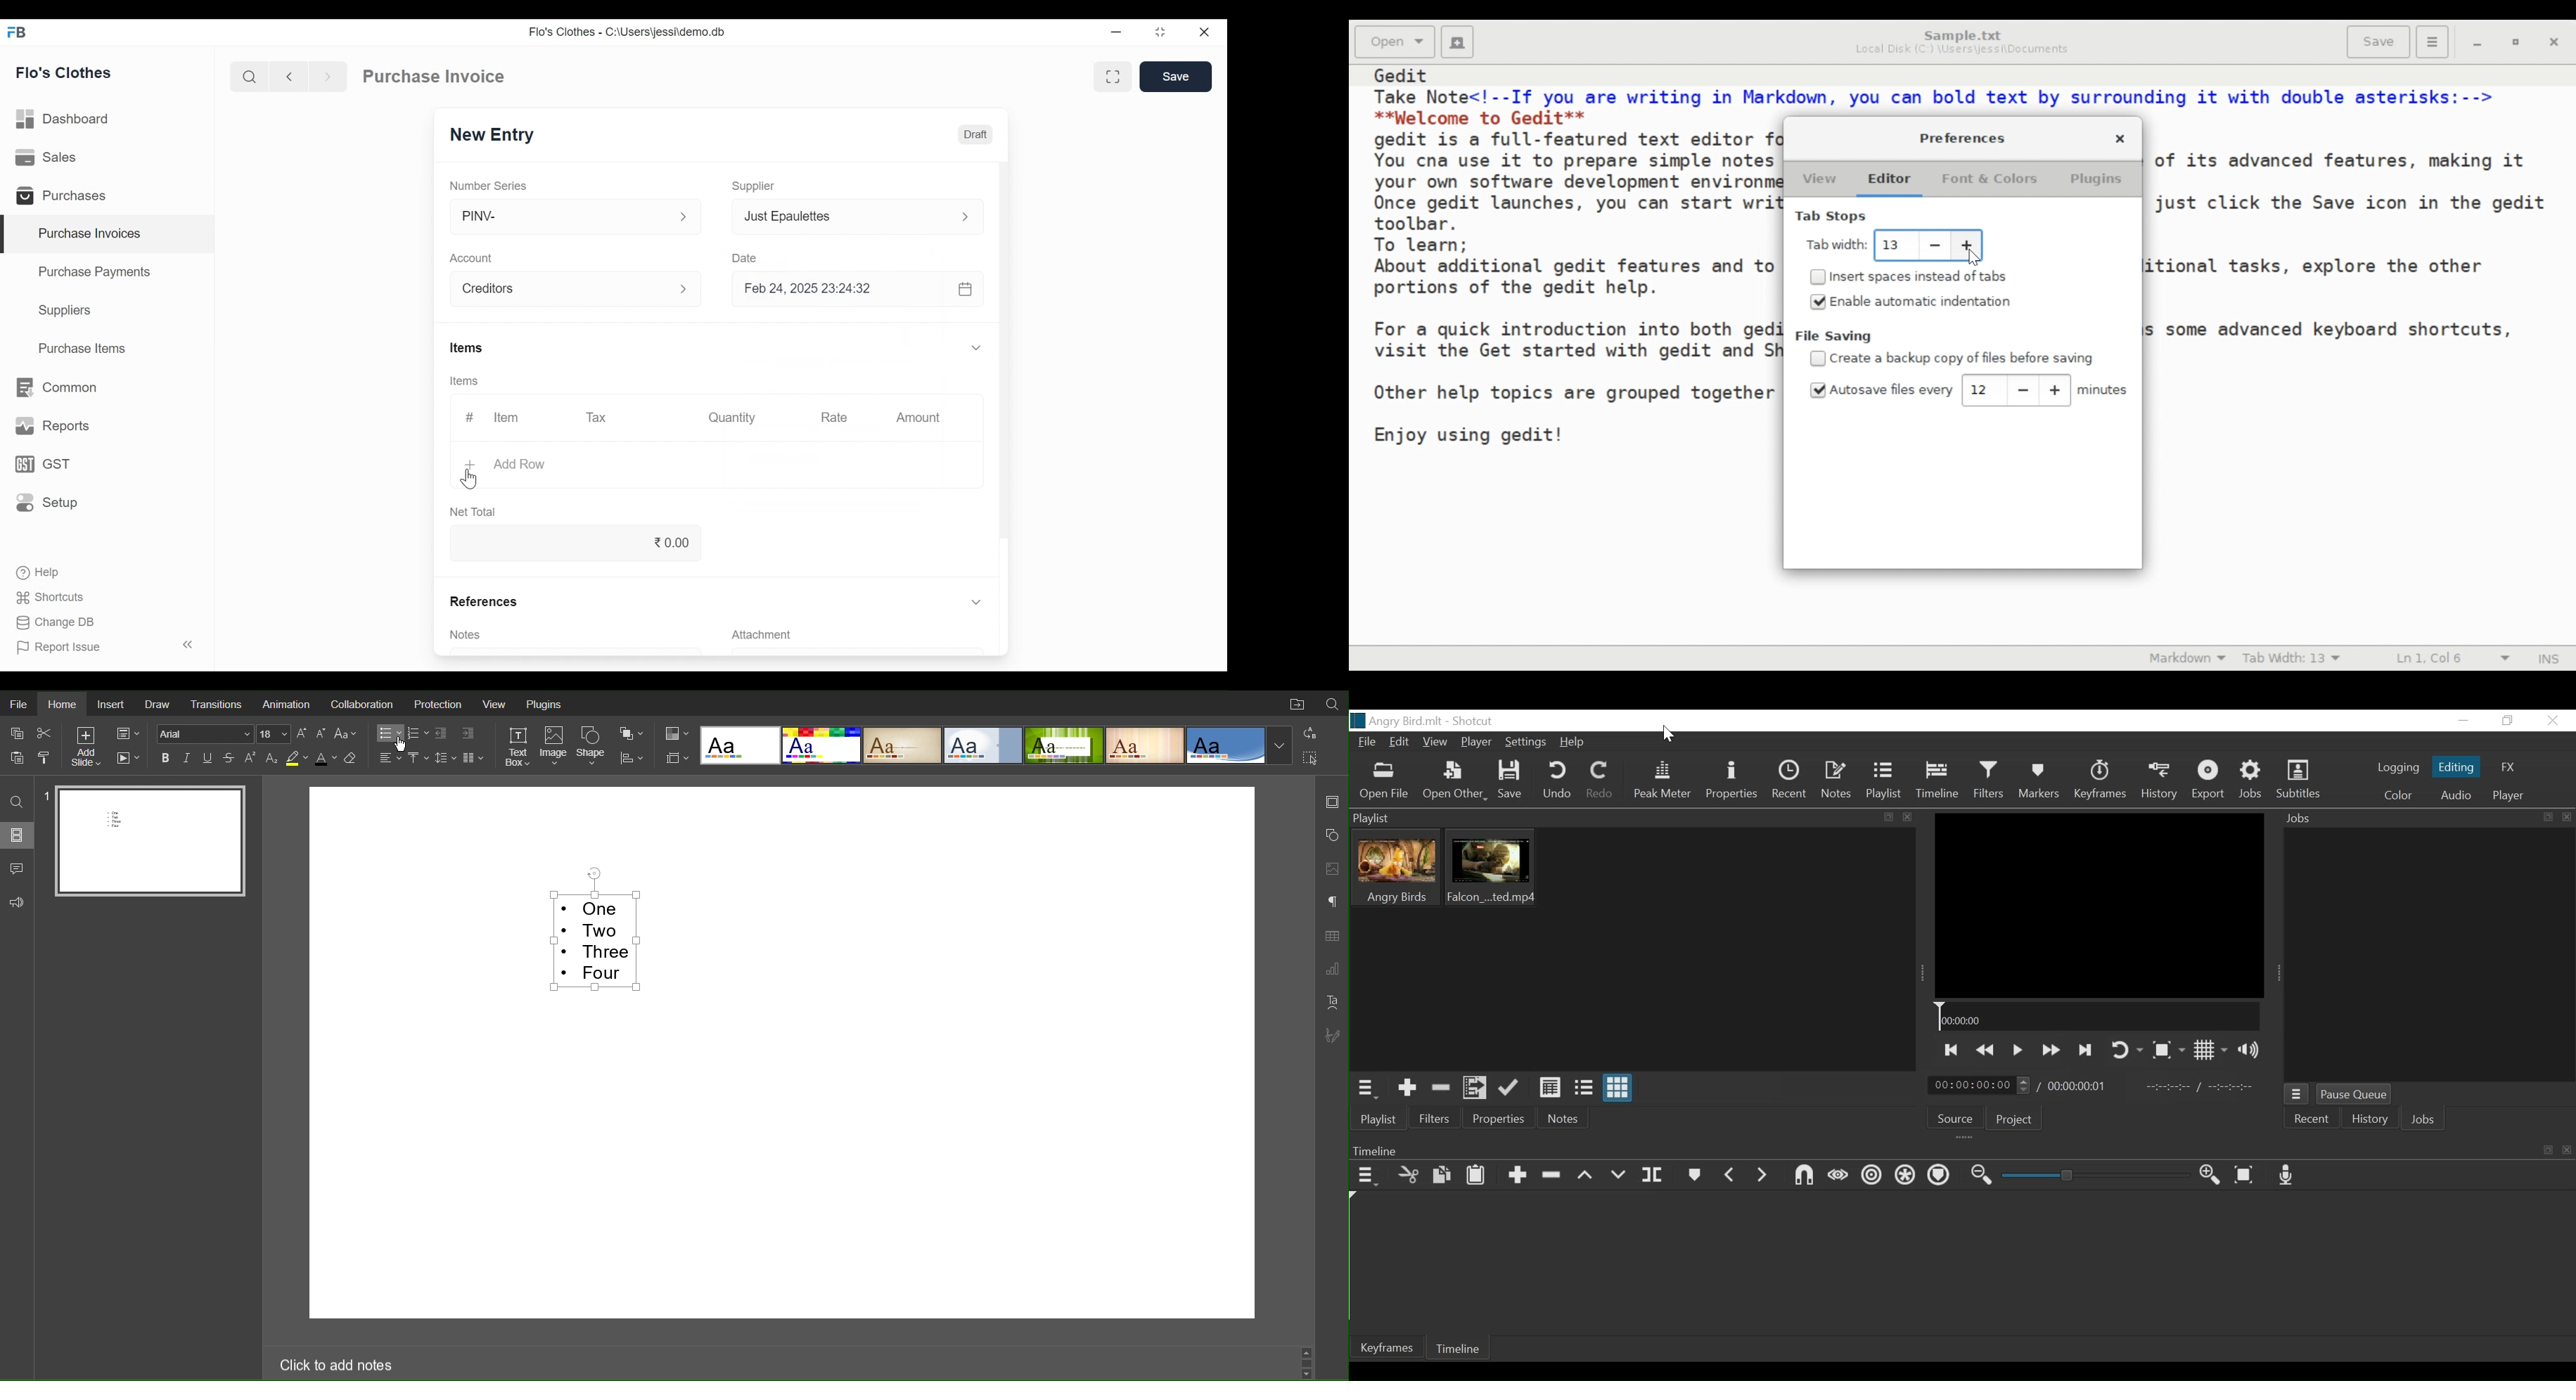 Image resolution: width=2576 pixels, height=1400 pixels. What do you see at coordinates (1160, 33) in the screenshot?
I see `Restore` at bounding box center [1160, 33].